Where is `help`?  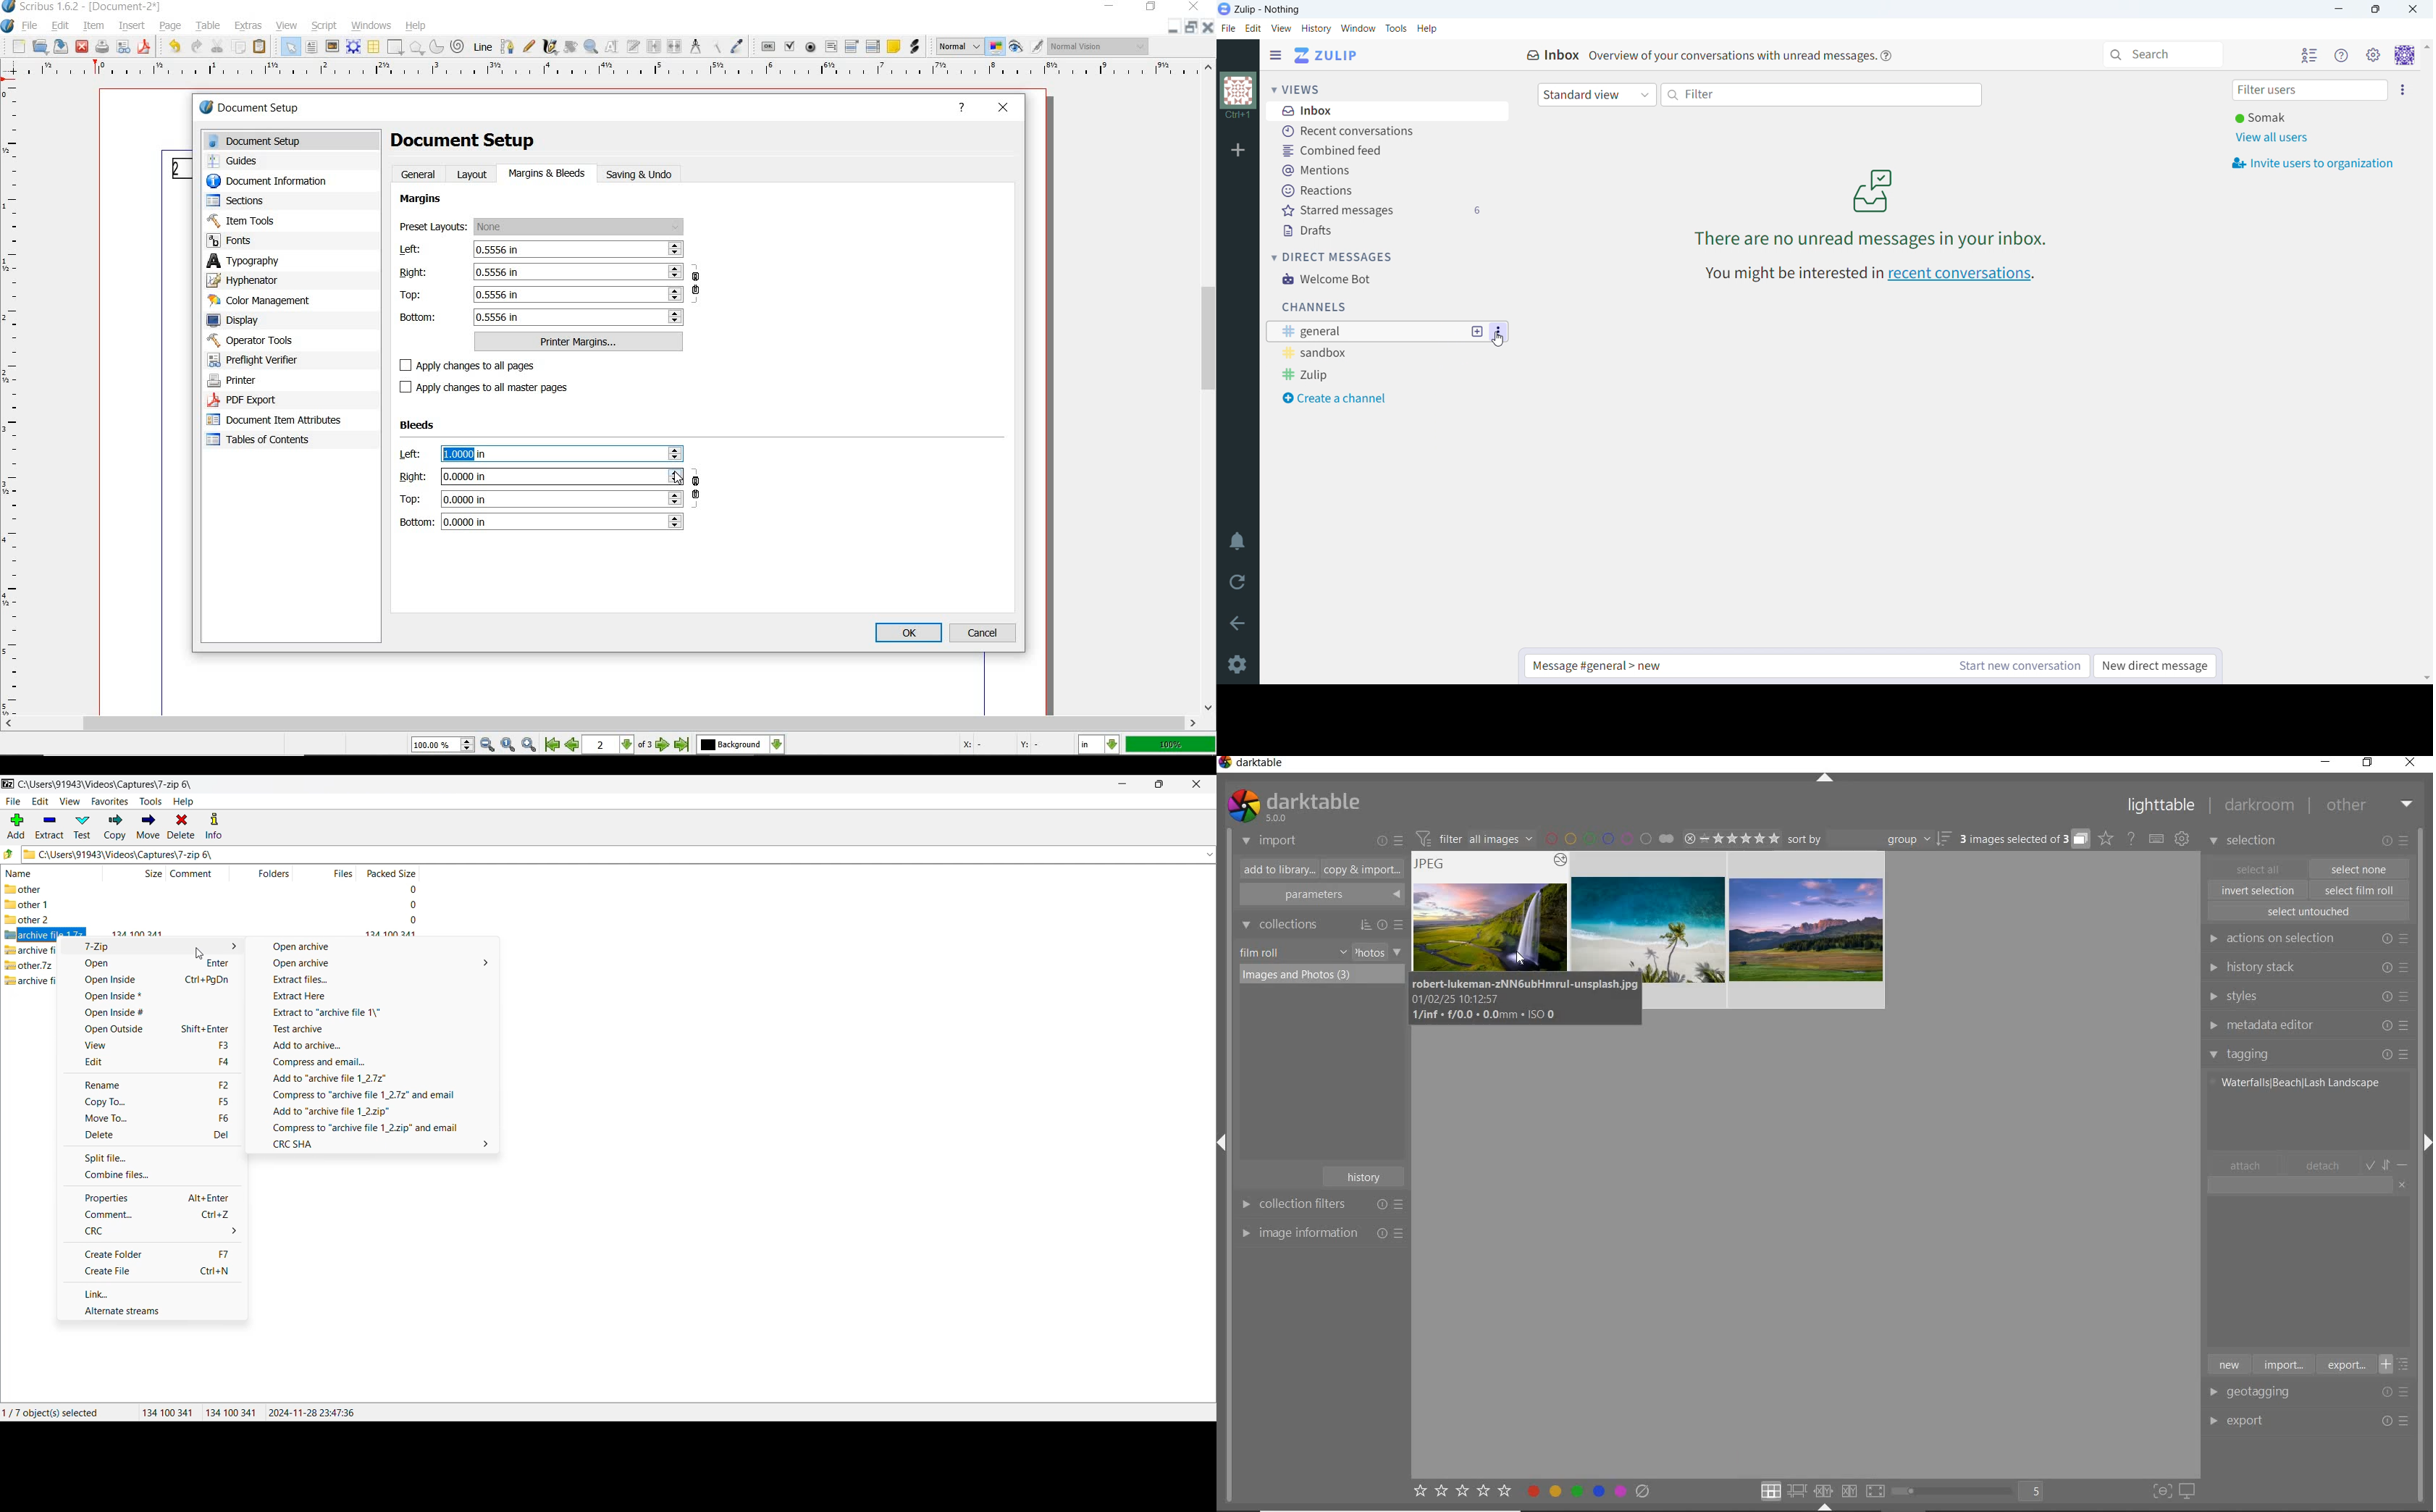
help is located at coordinates (1427, 29).